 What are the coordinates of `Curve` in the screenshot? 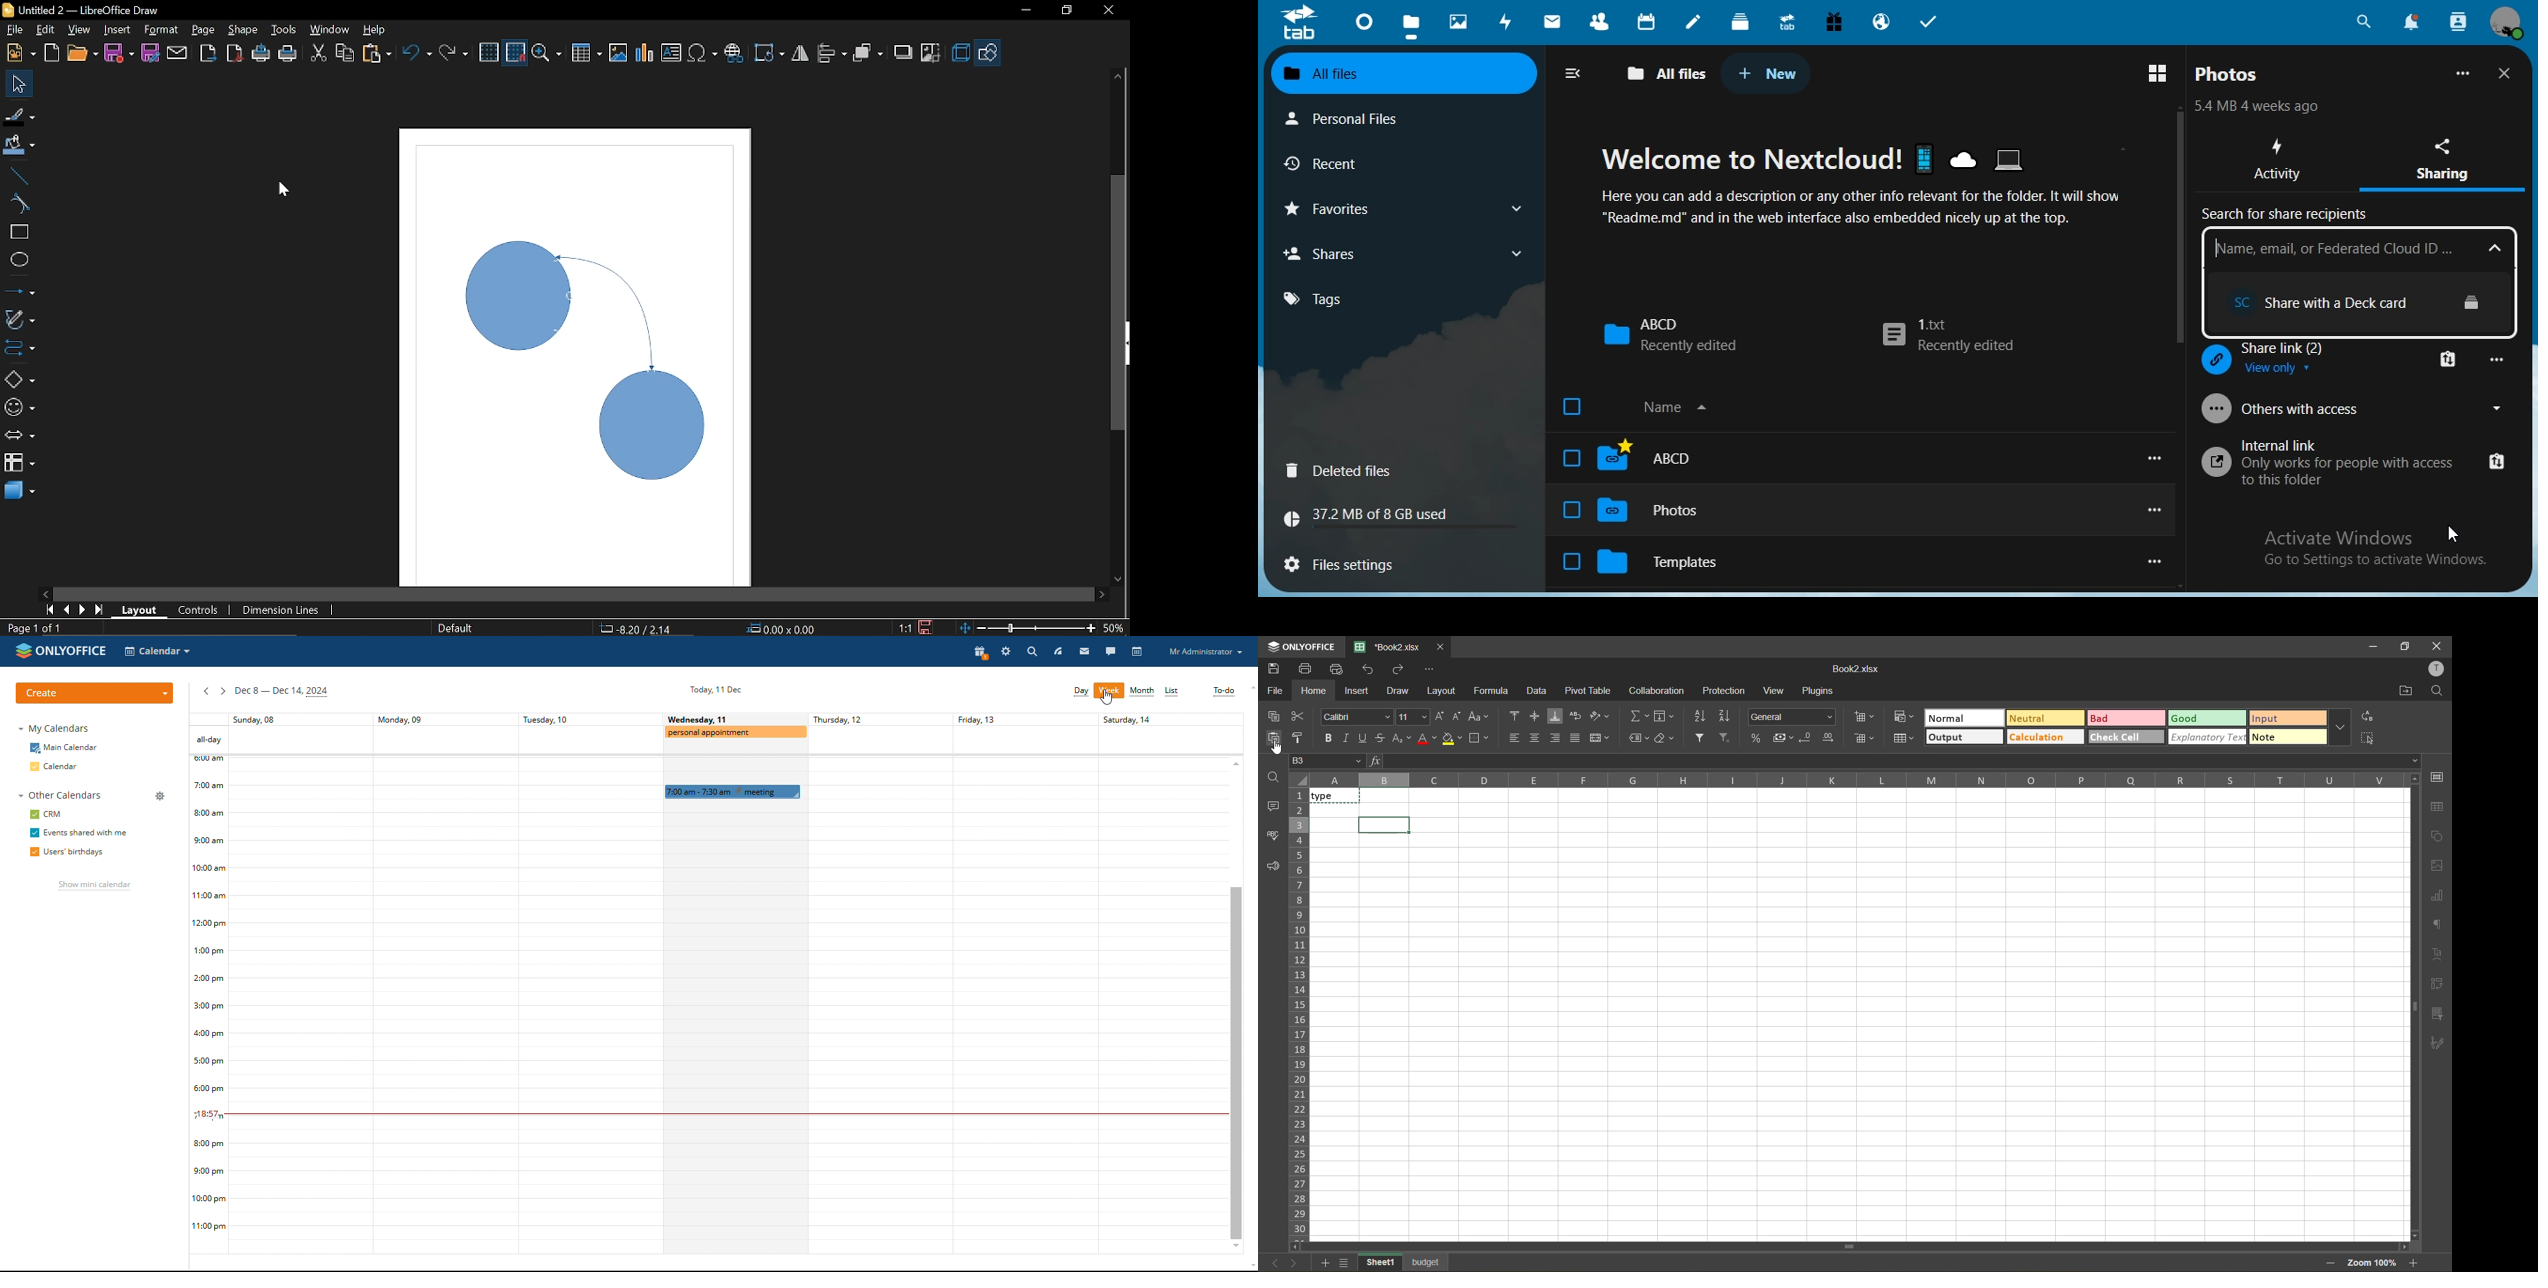 It's located at (16, 202).